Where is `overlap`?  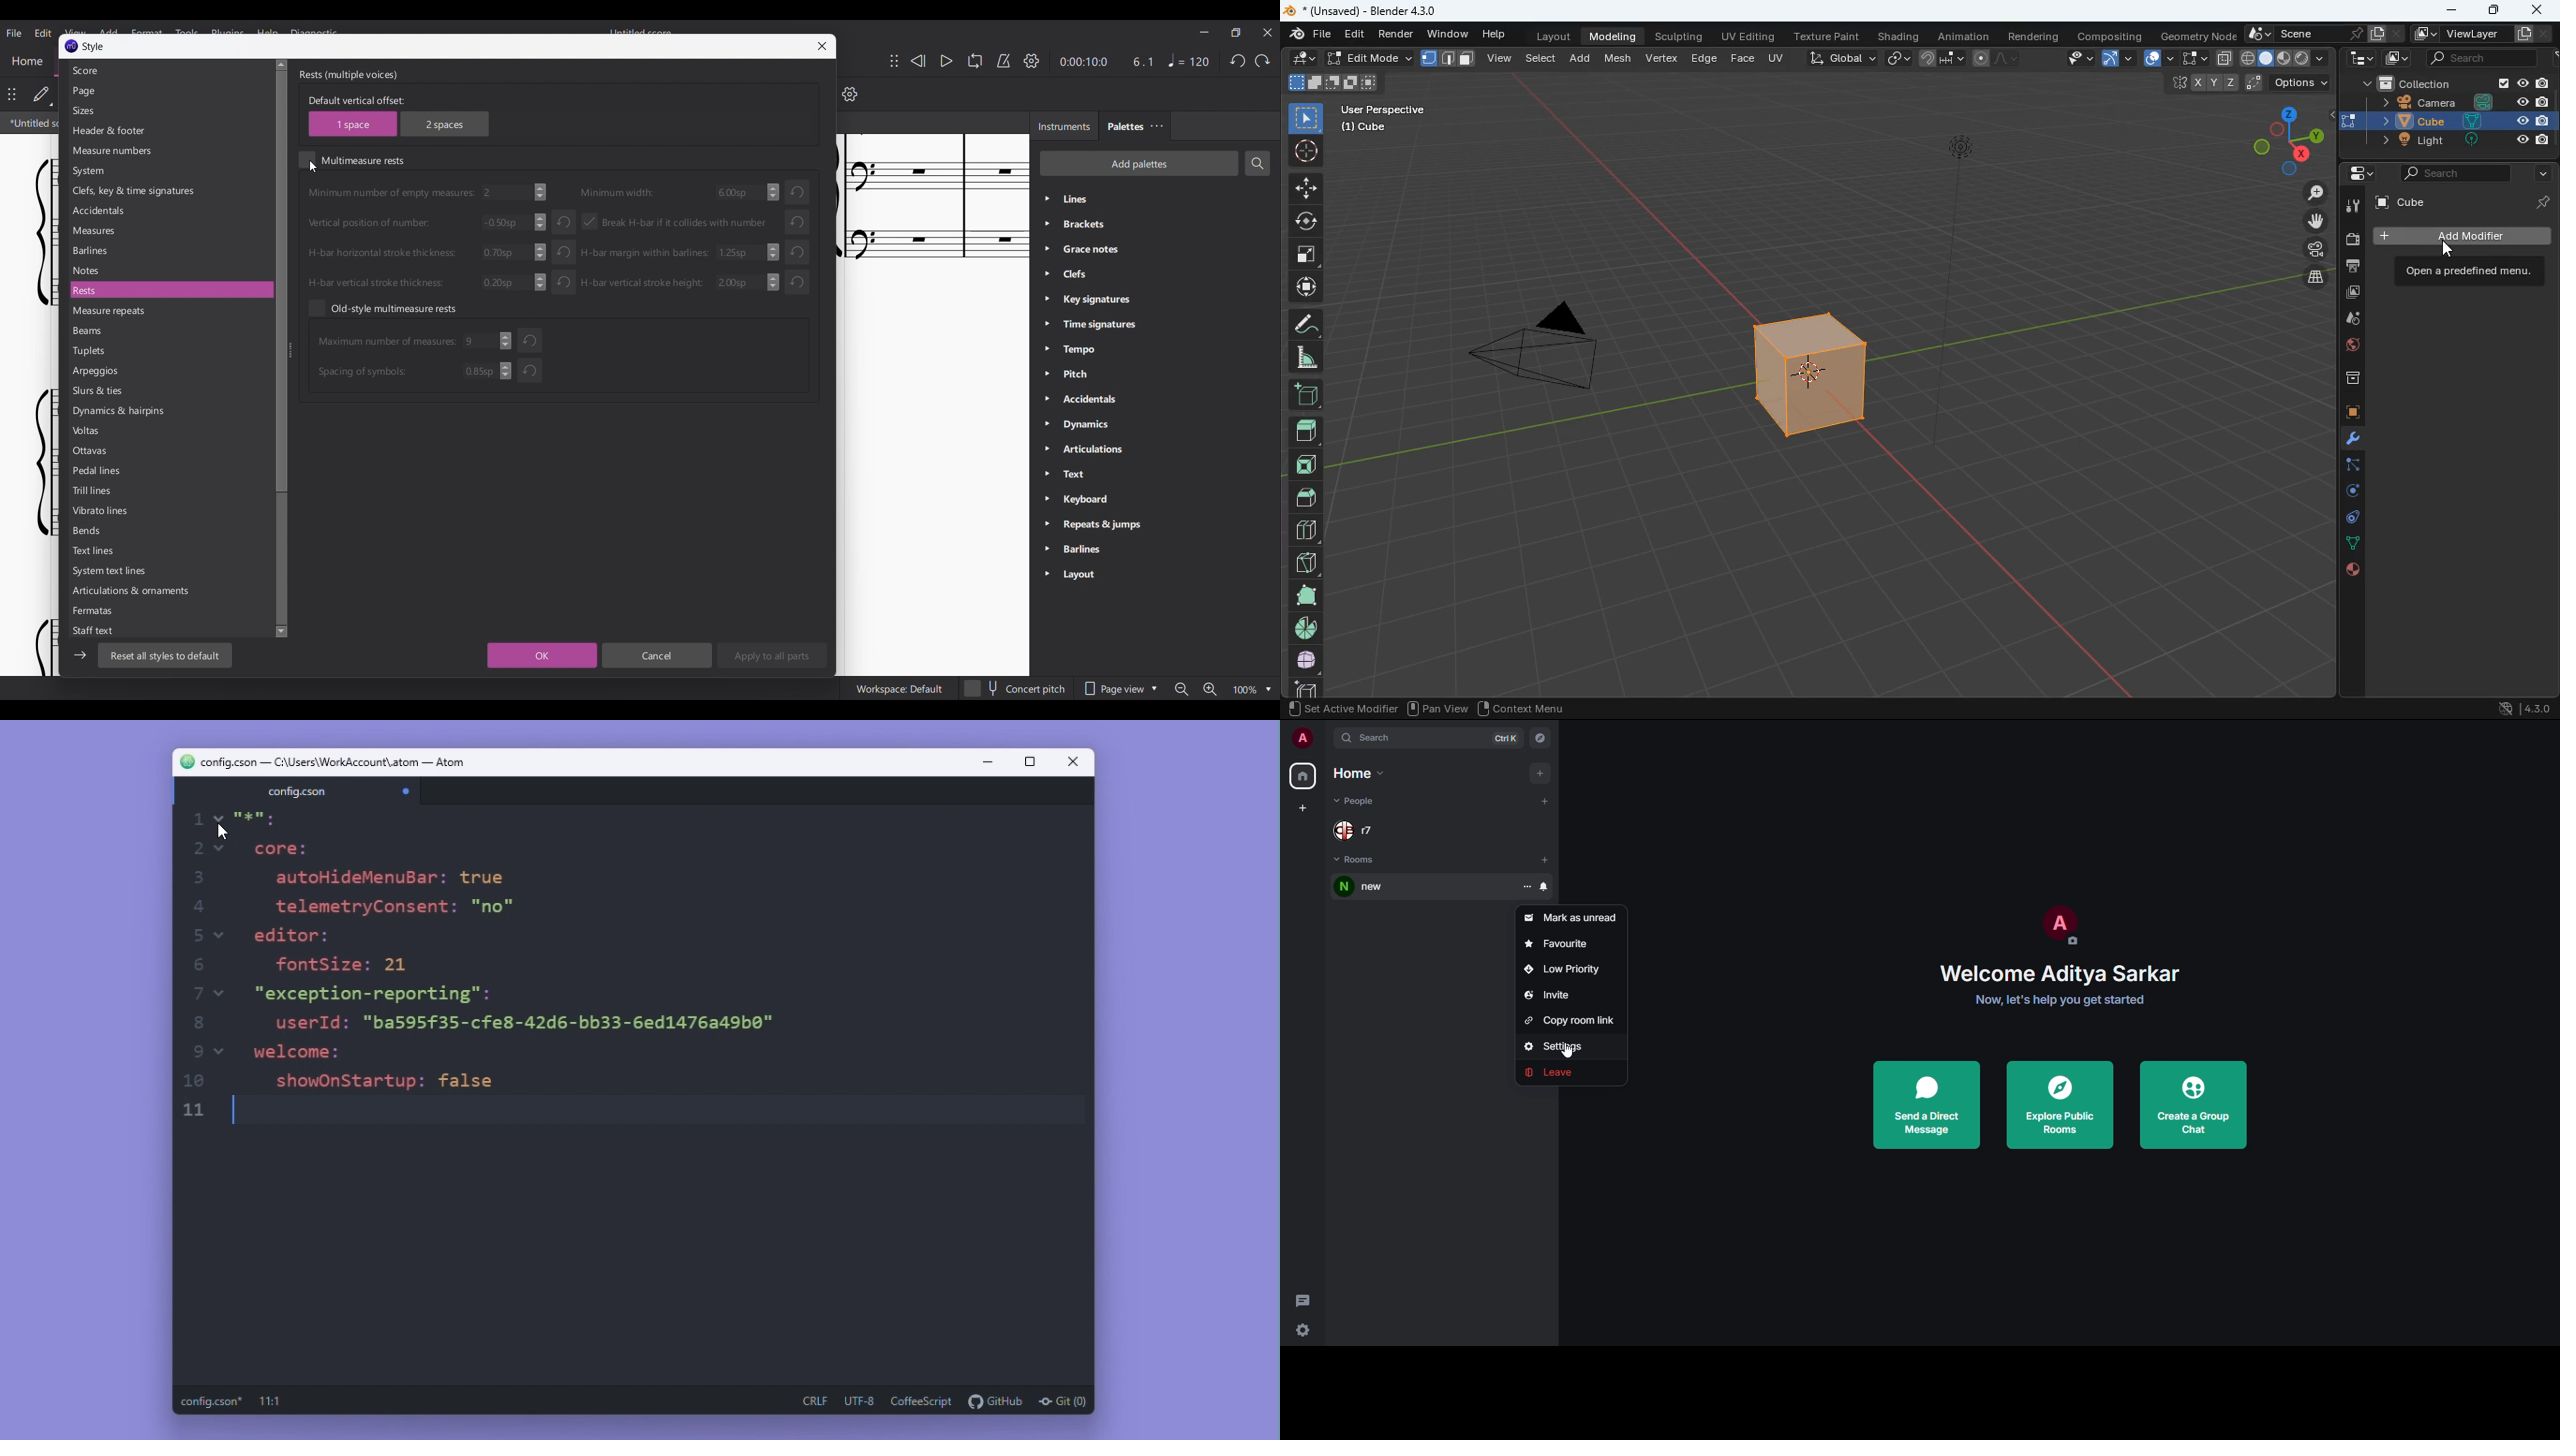
overlap is located at coordinates (2158, 58).